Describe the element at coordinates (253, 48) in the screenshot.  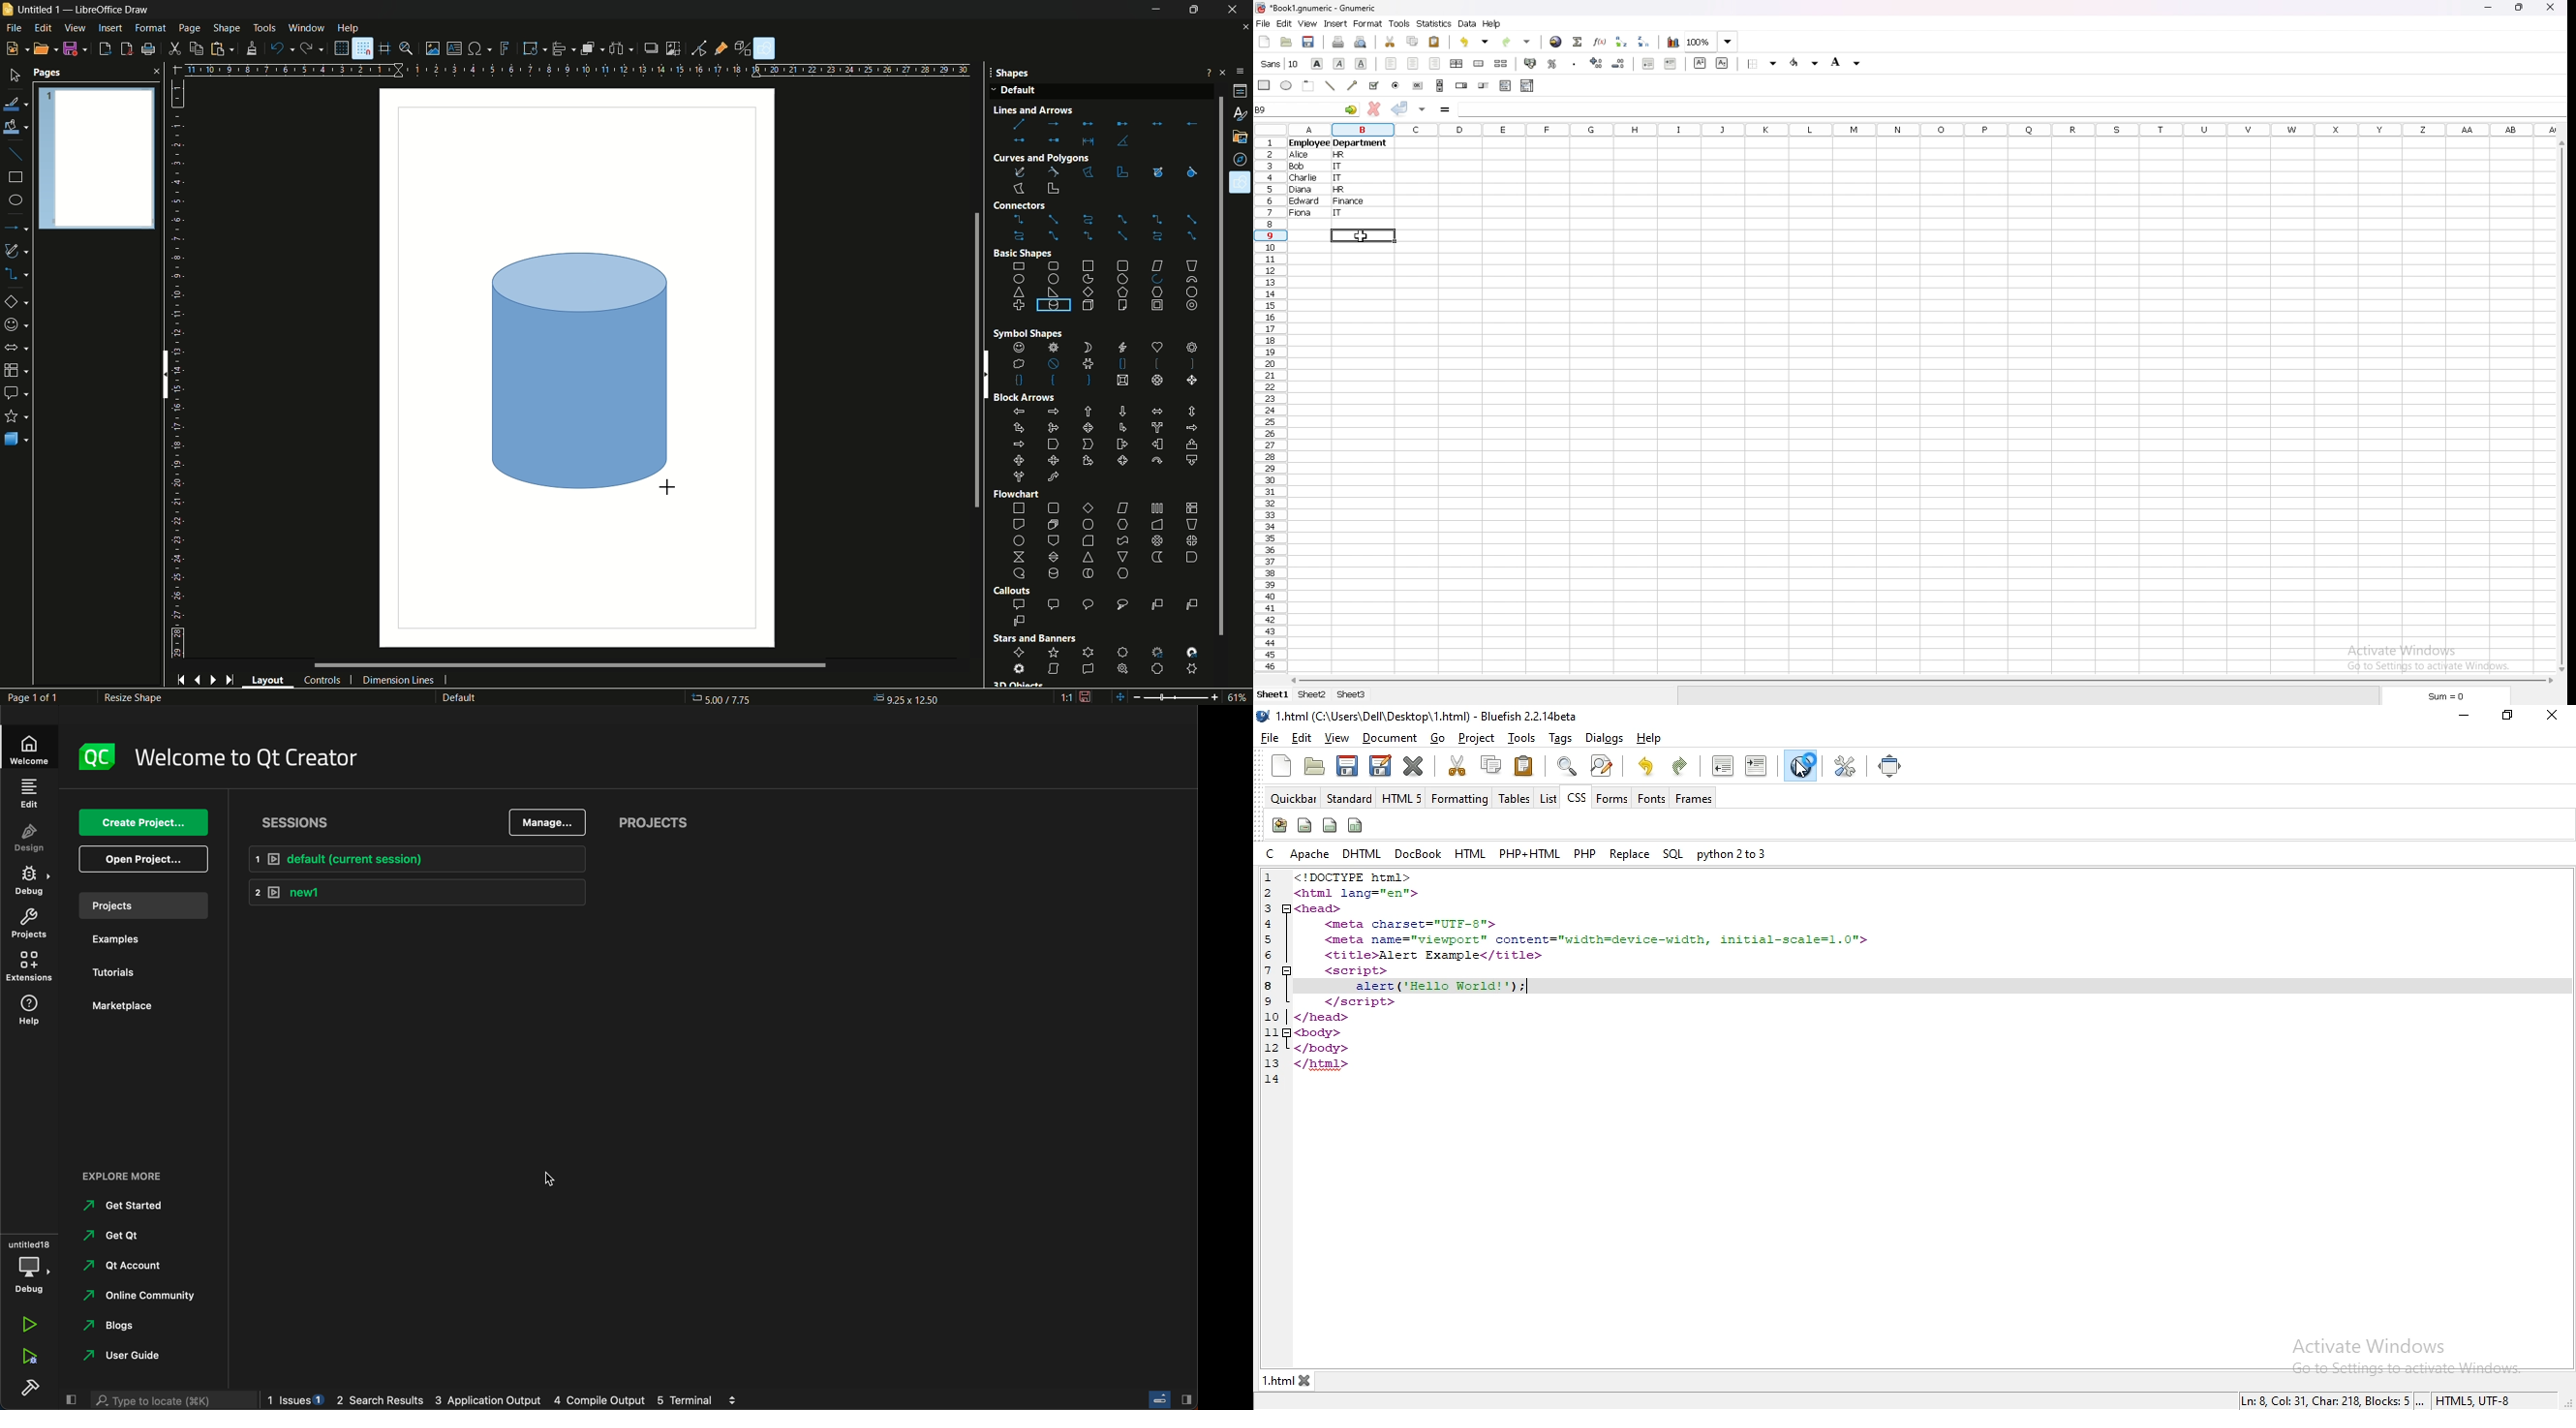
I see `formatting` at that location.